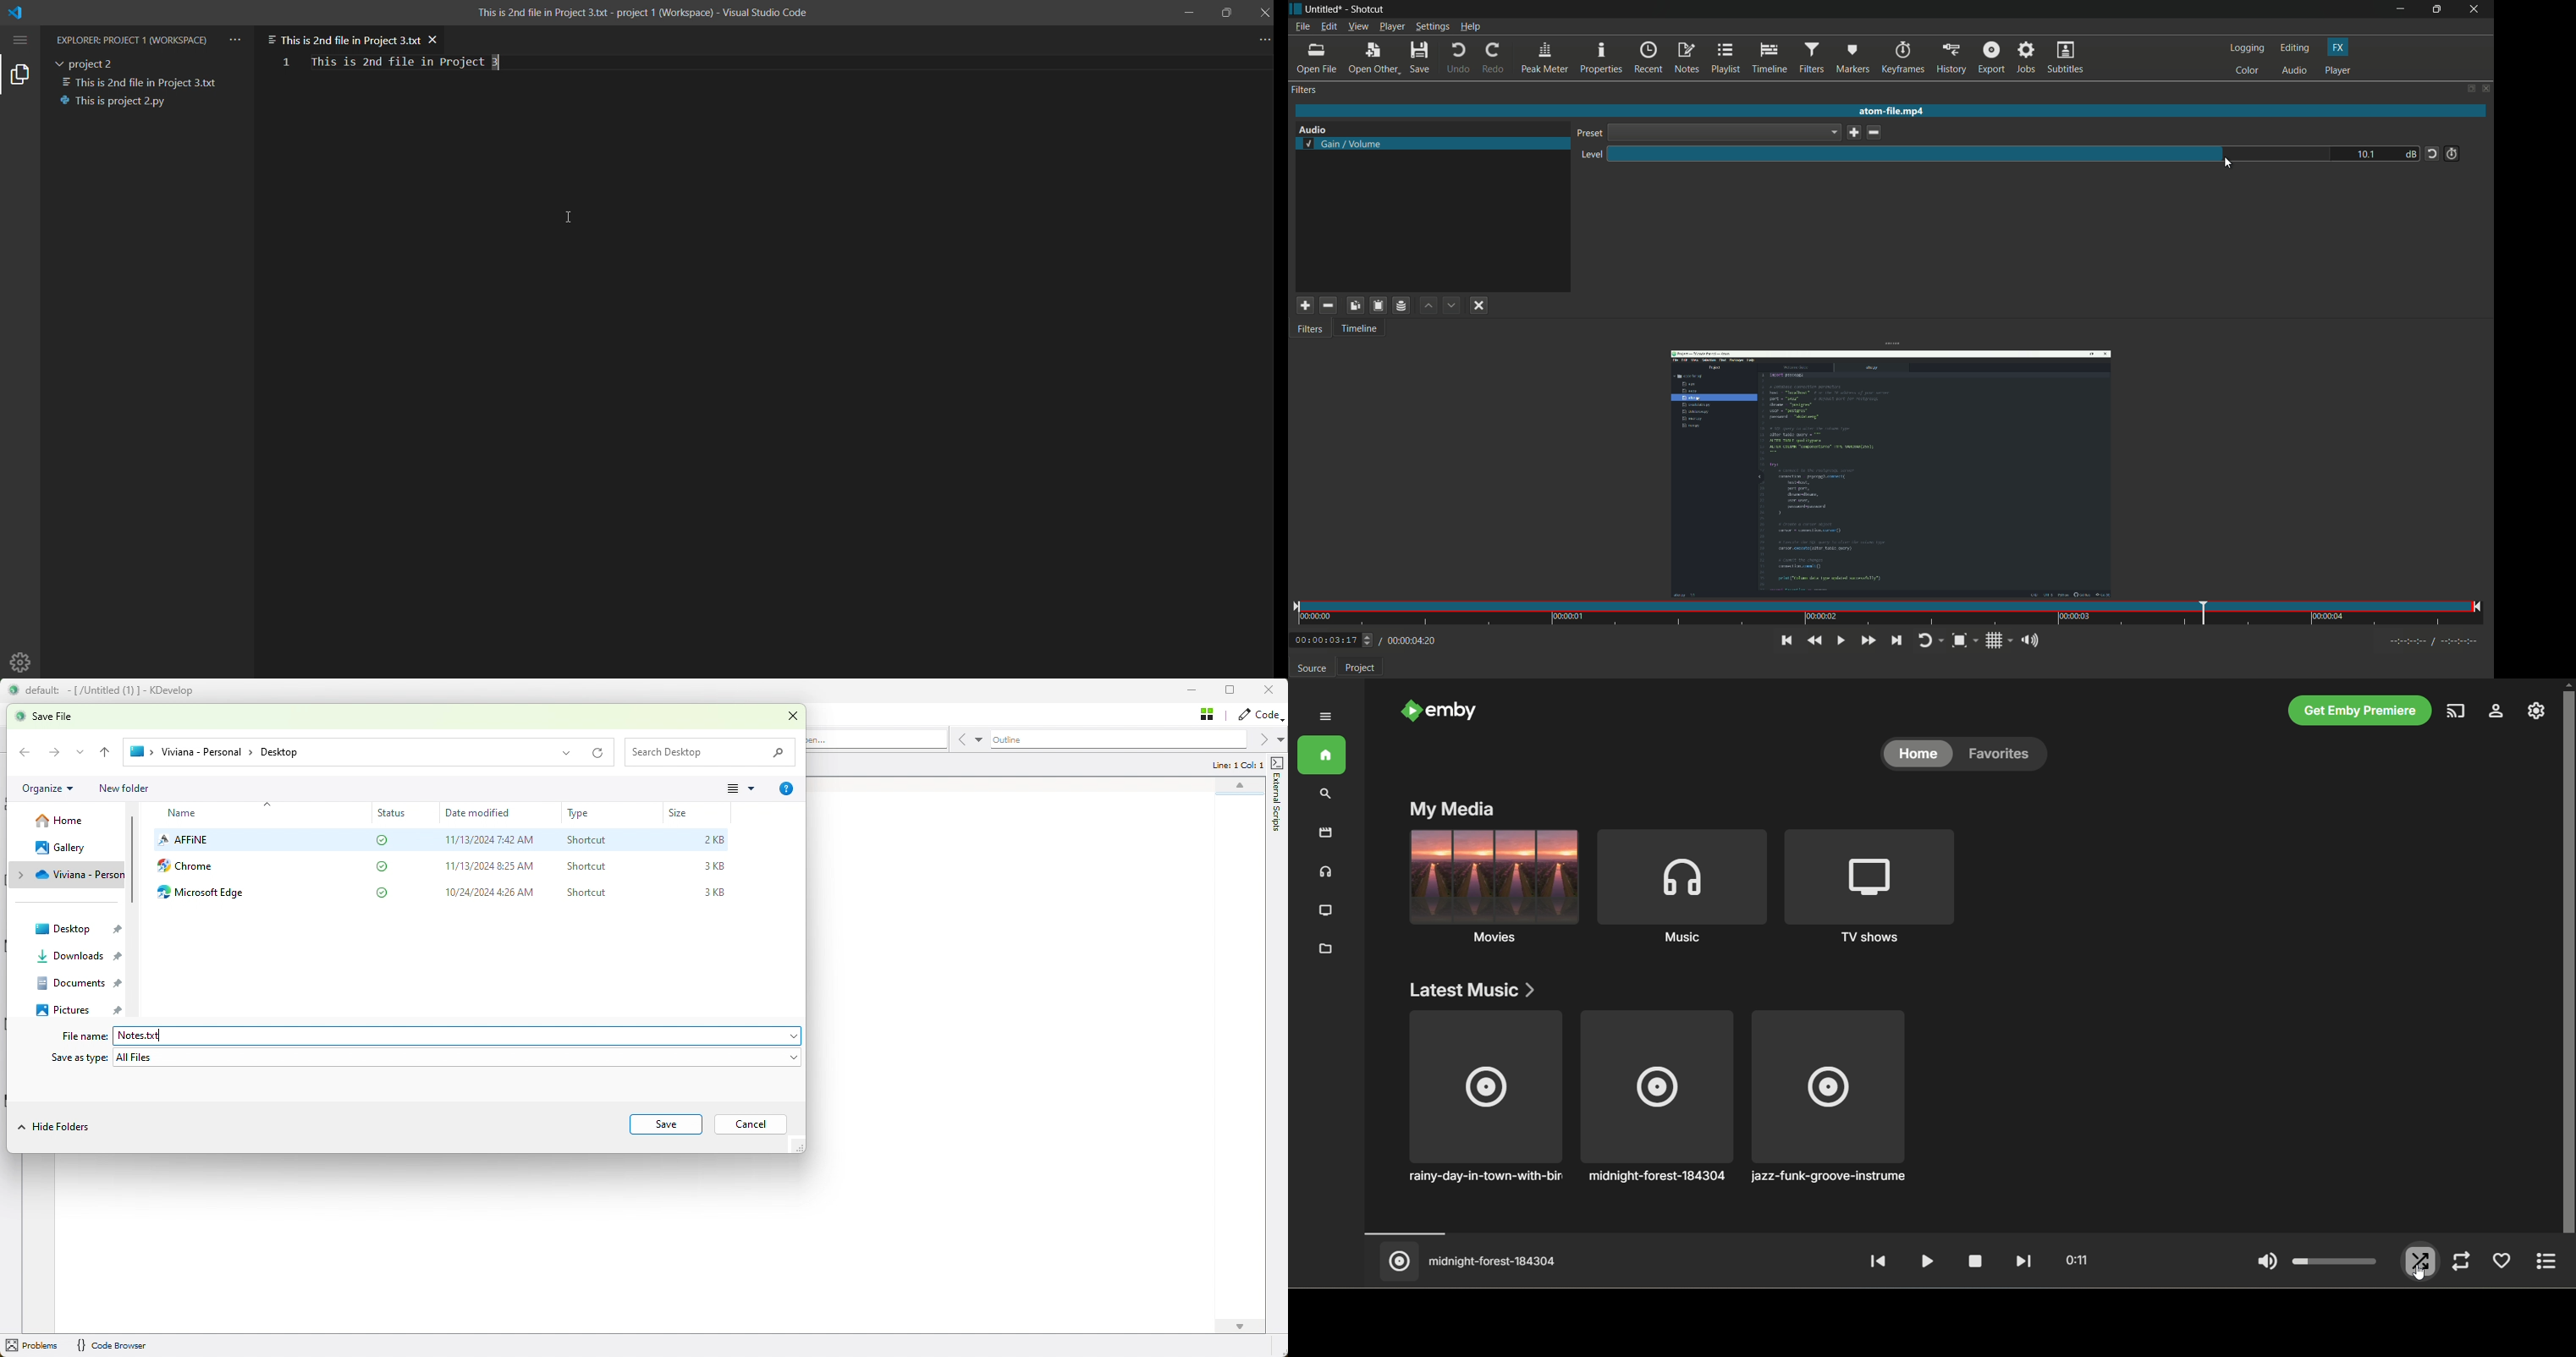 This screenshot has width=2576, height=1372. I want to click on filter, so click(1305, 90).